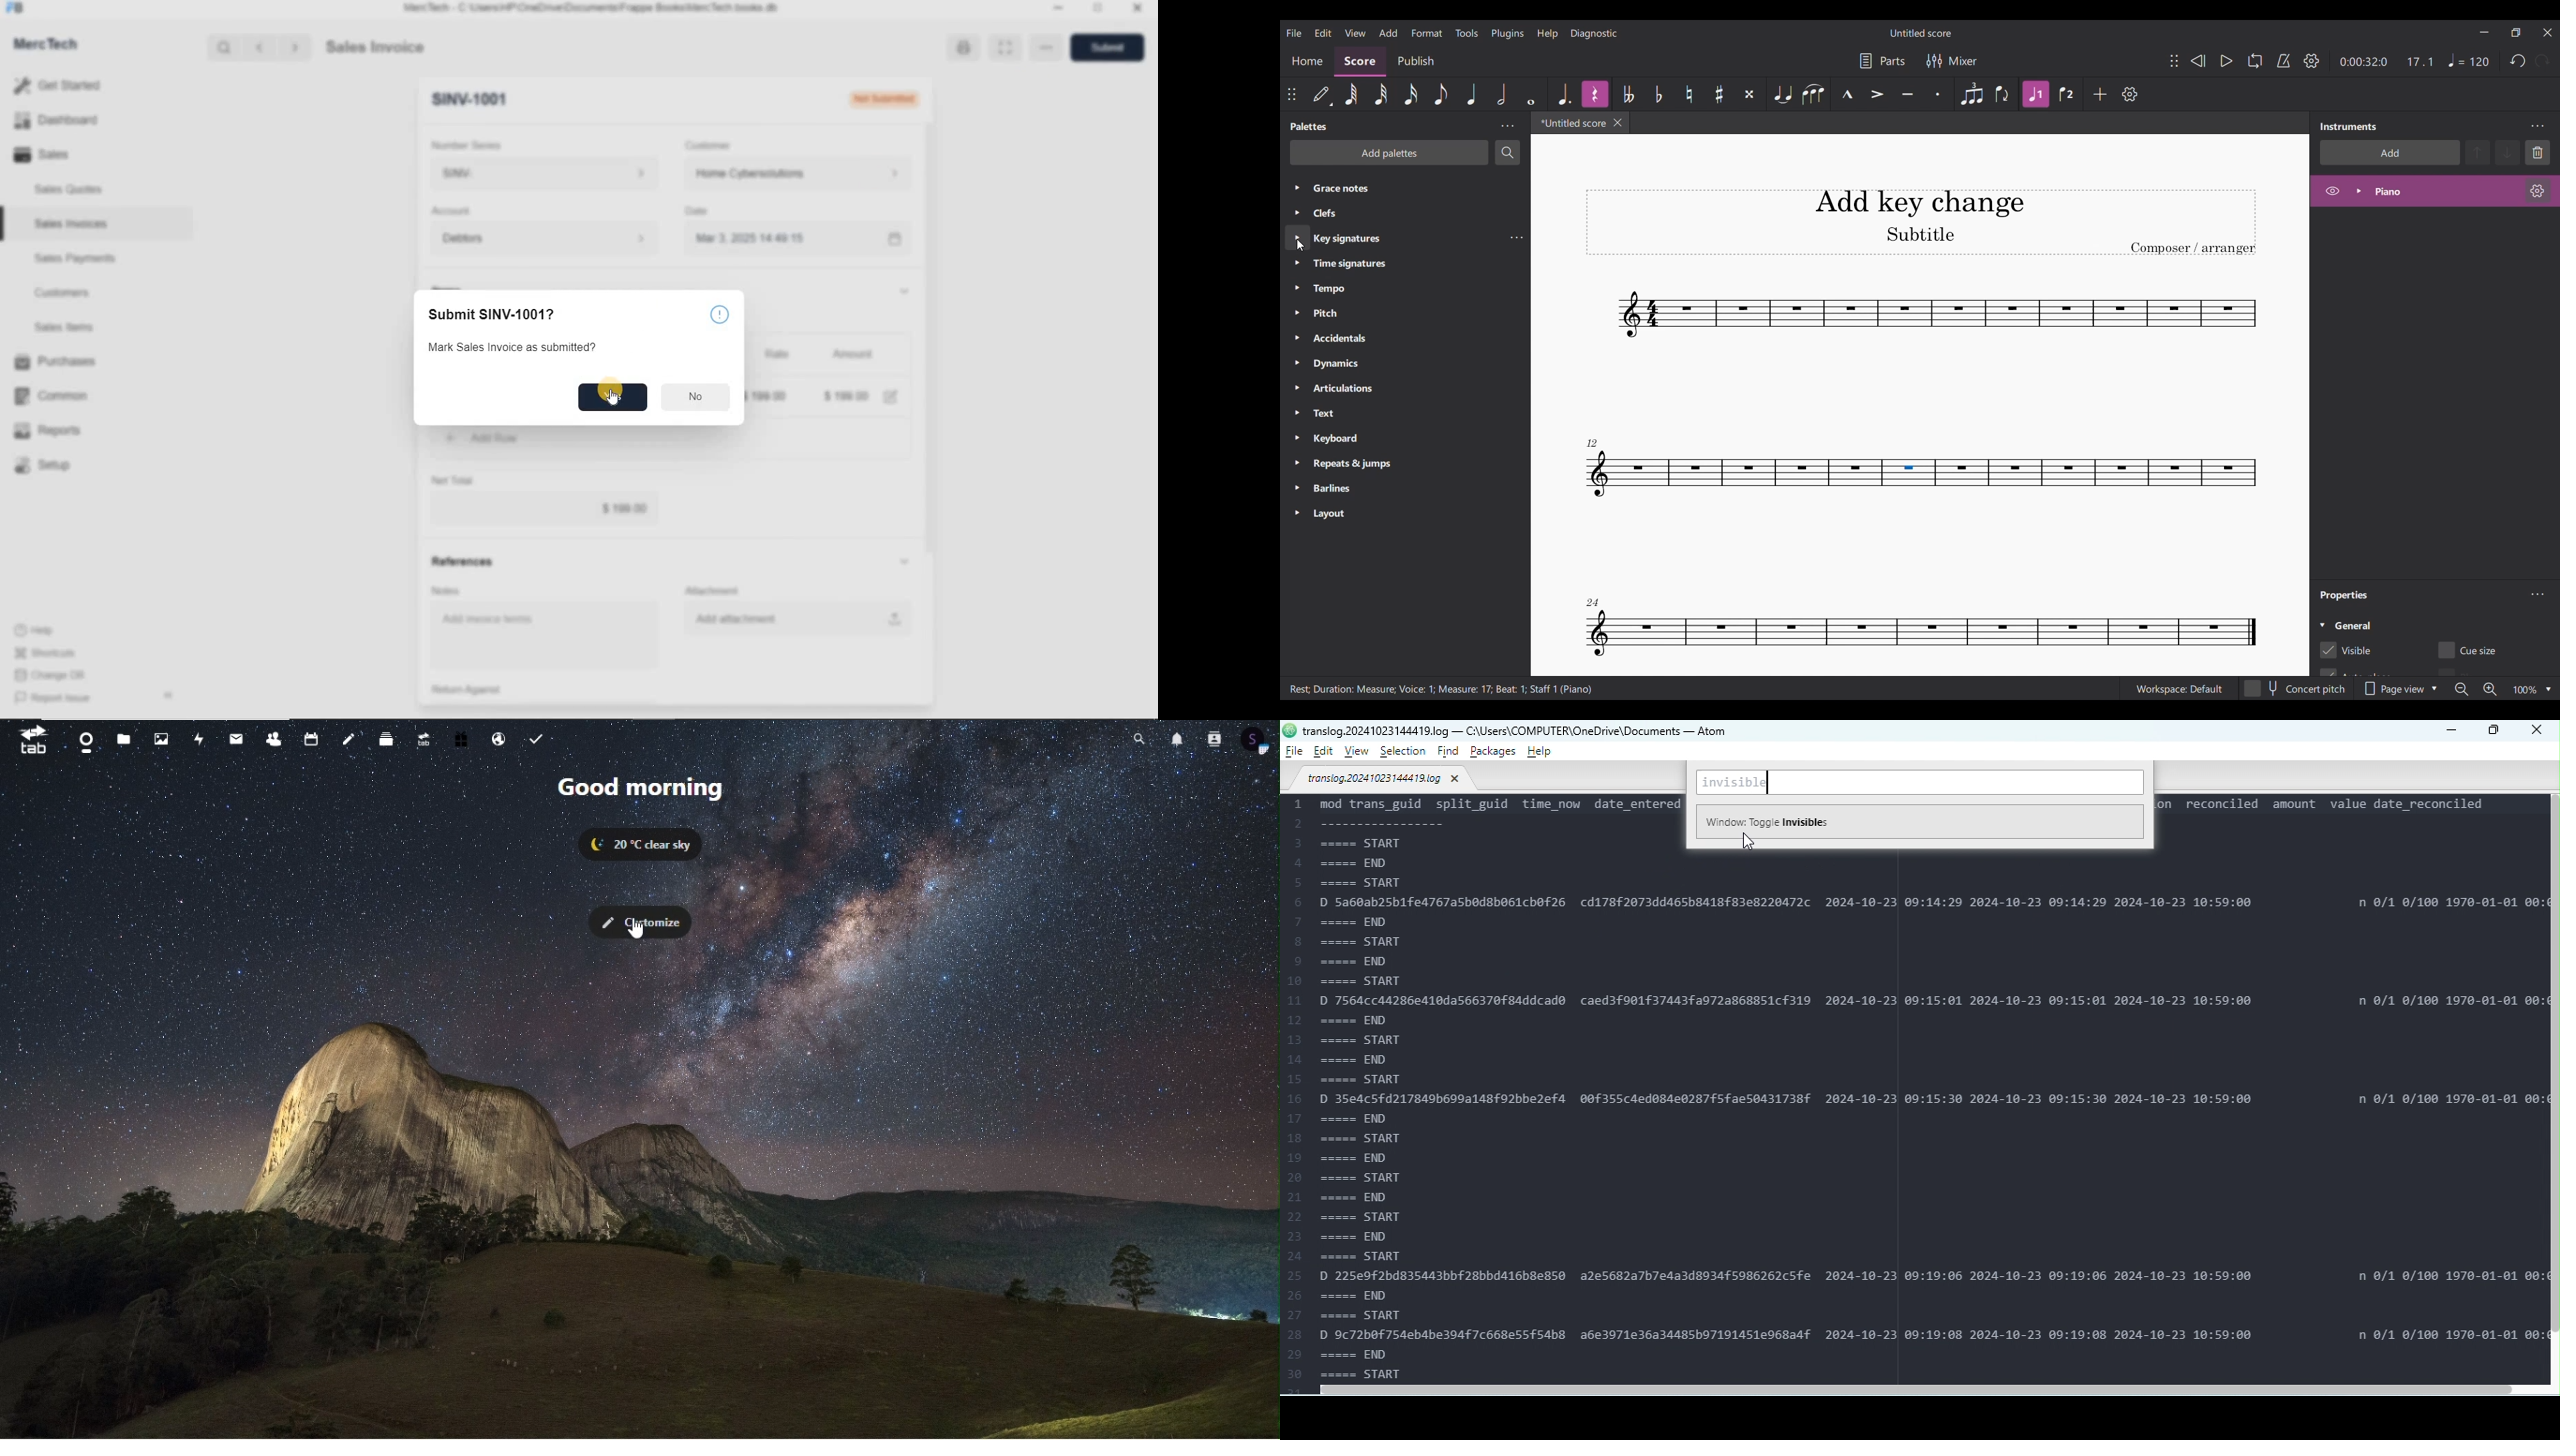  Describe the element at coordinates (905, 562) in the screenshot. I see `hide sub menu` at that location.